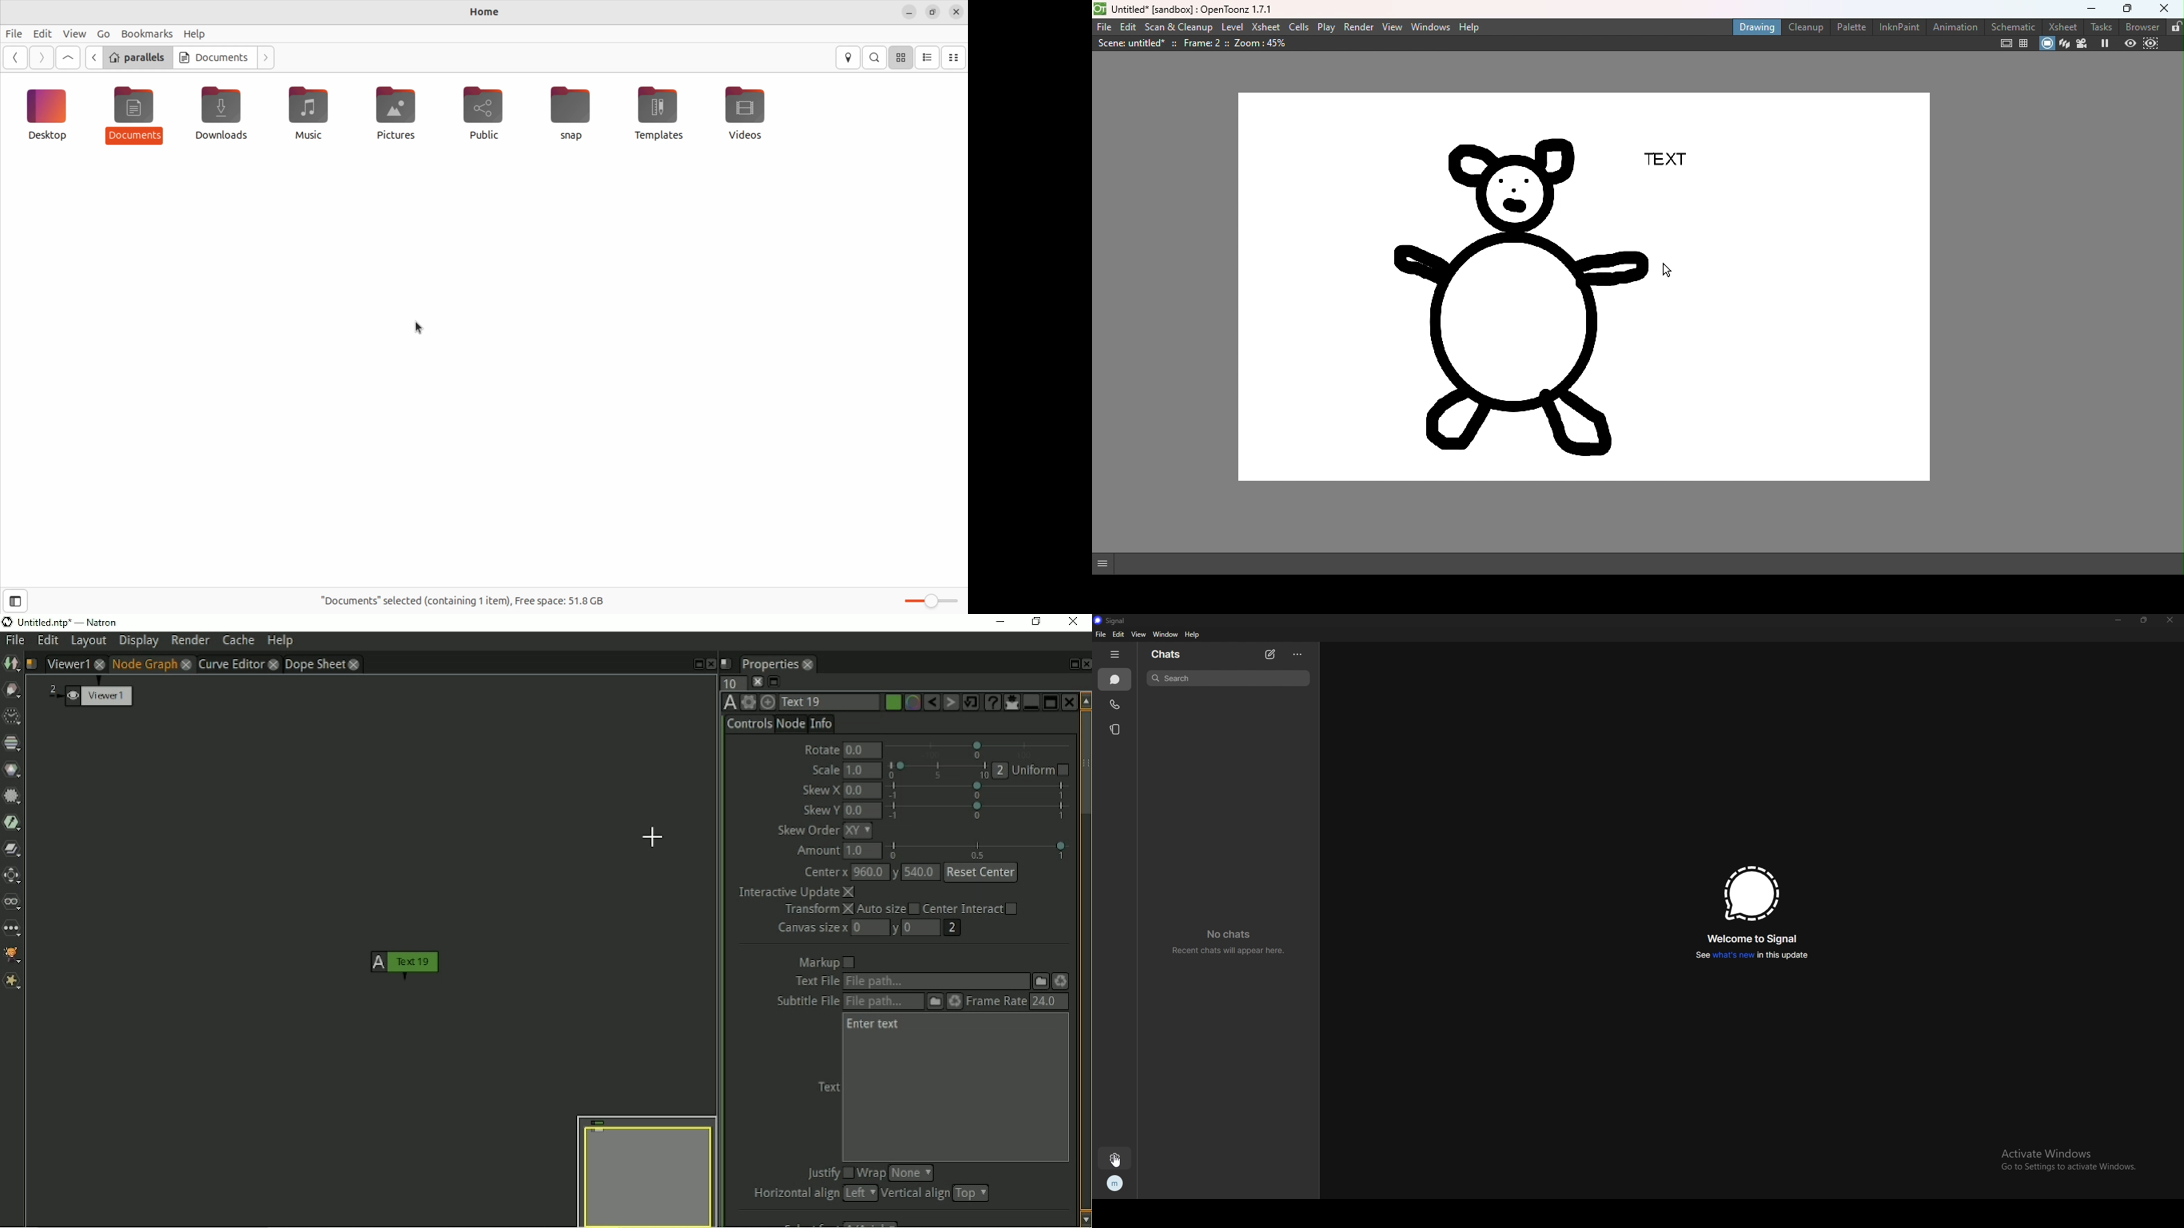  Describe the element at coordinates (1115, 680) in the screenshot. I see `chats` at that location.